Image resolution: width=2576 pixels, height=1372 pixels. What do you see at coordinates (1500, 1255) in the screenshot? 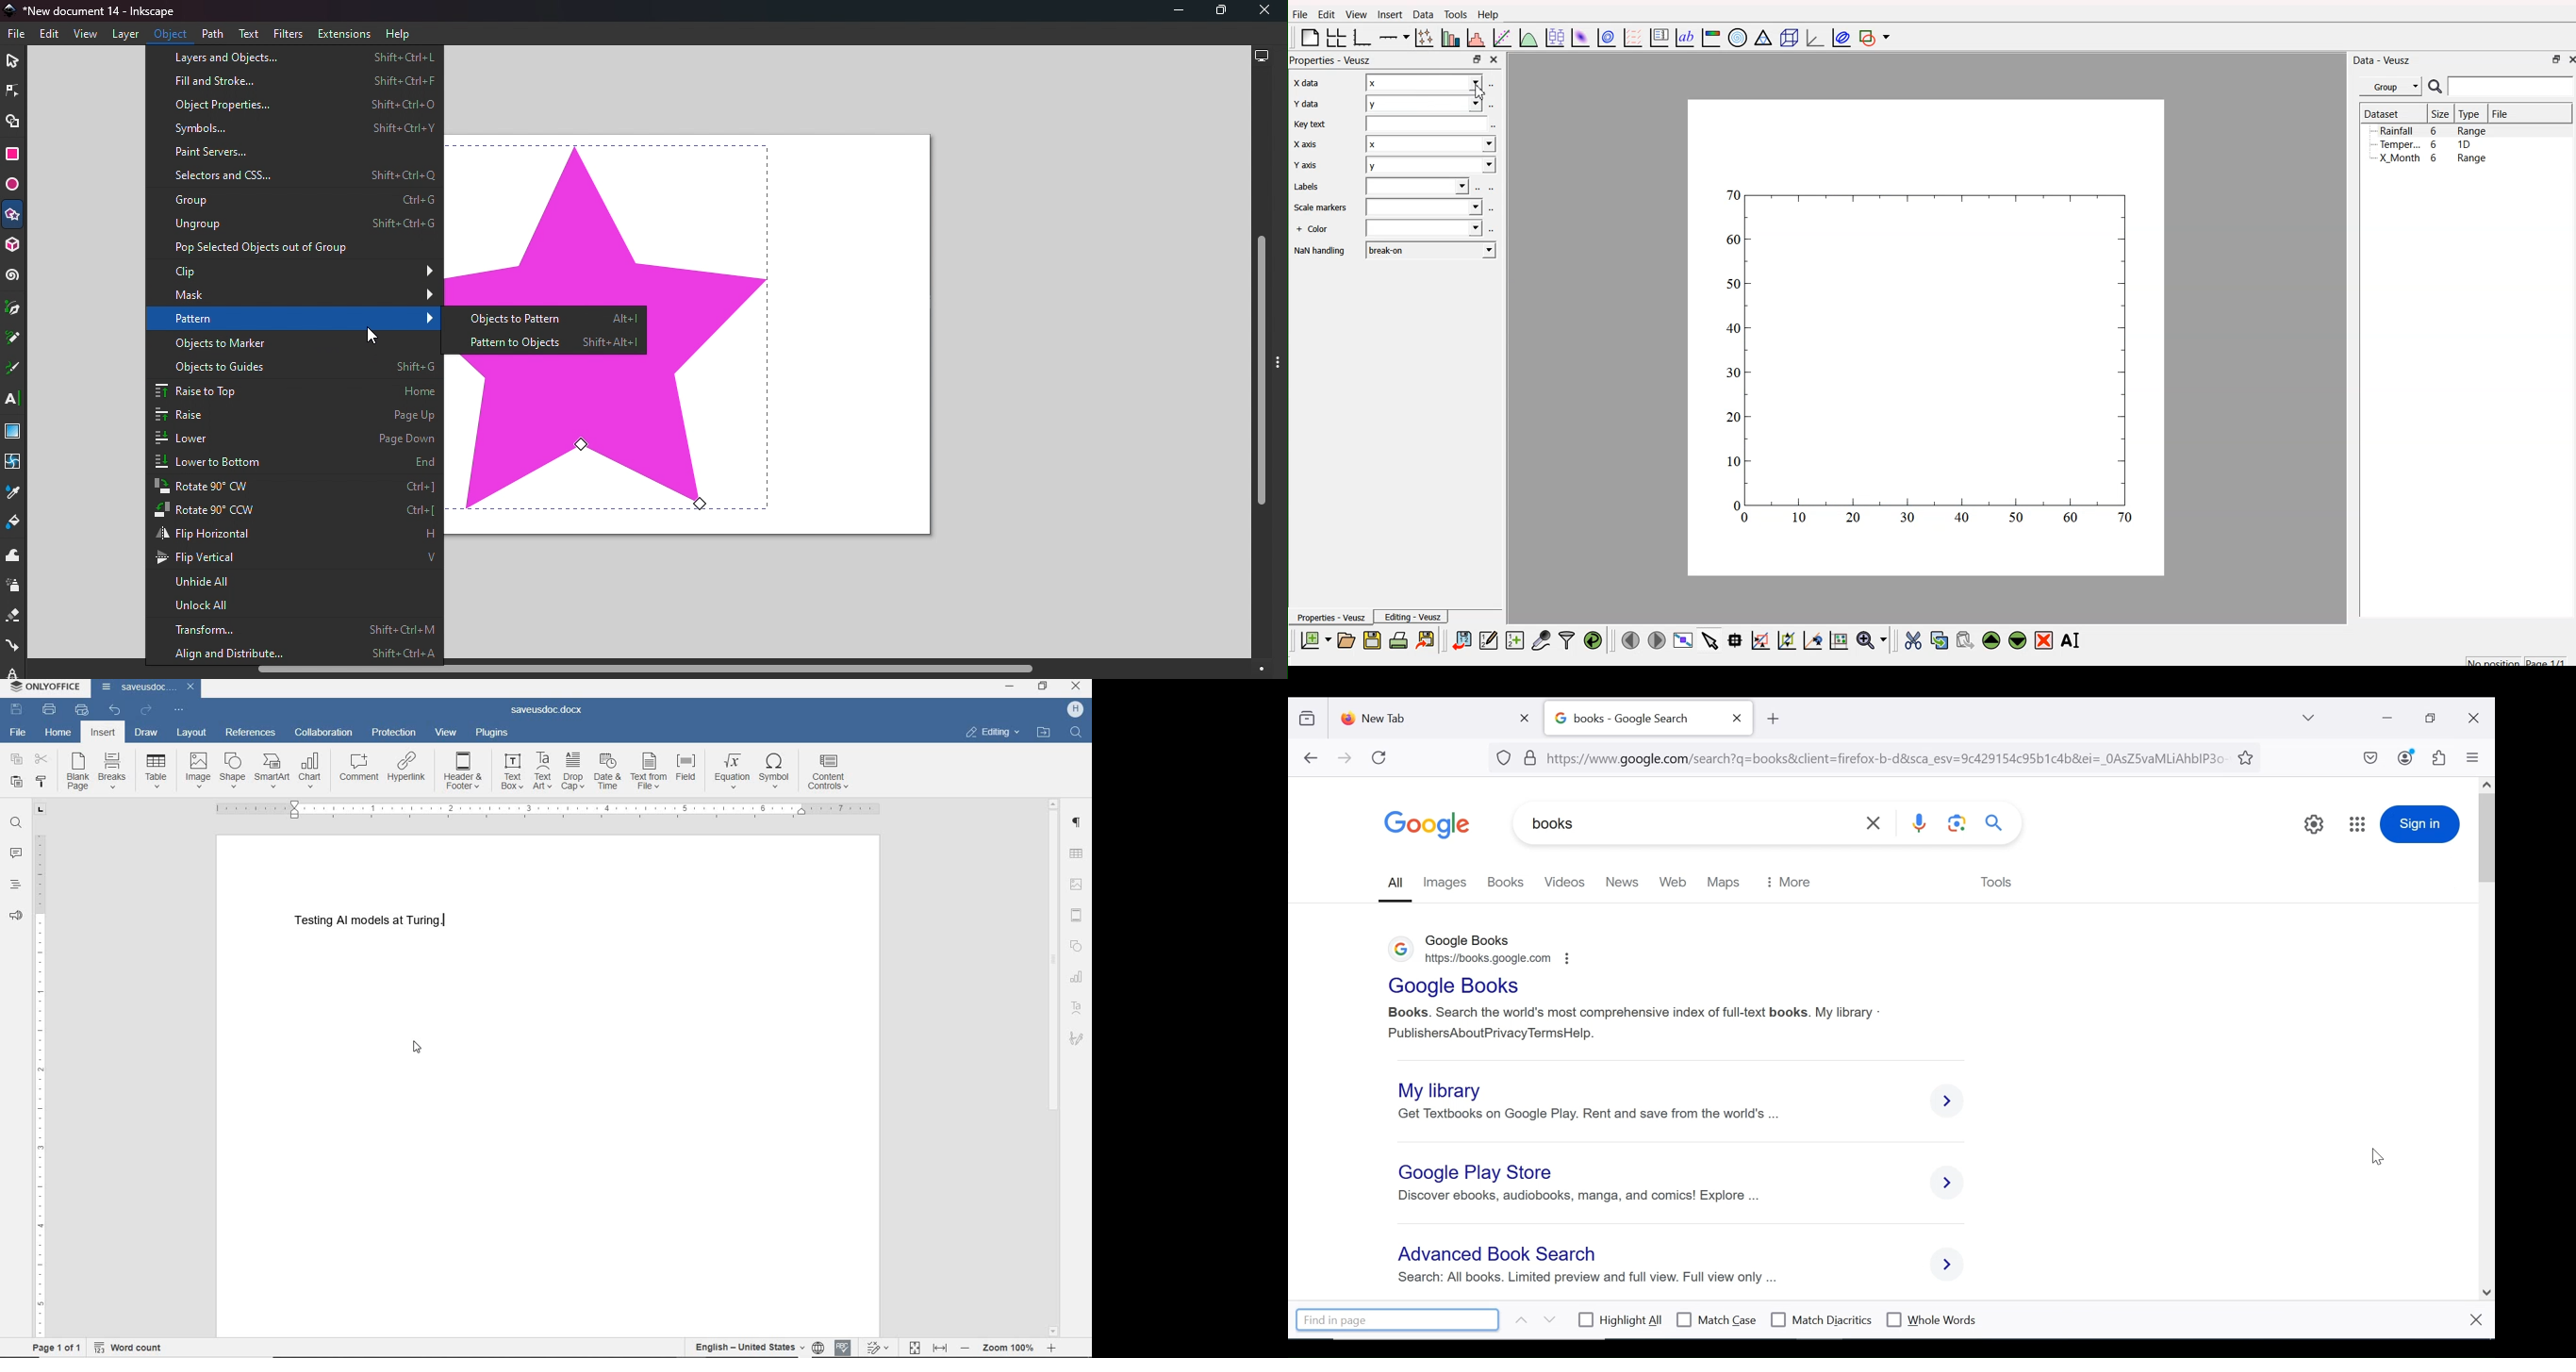
I see `Advanced BooK search` at bounding box center [1500, 1255].